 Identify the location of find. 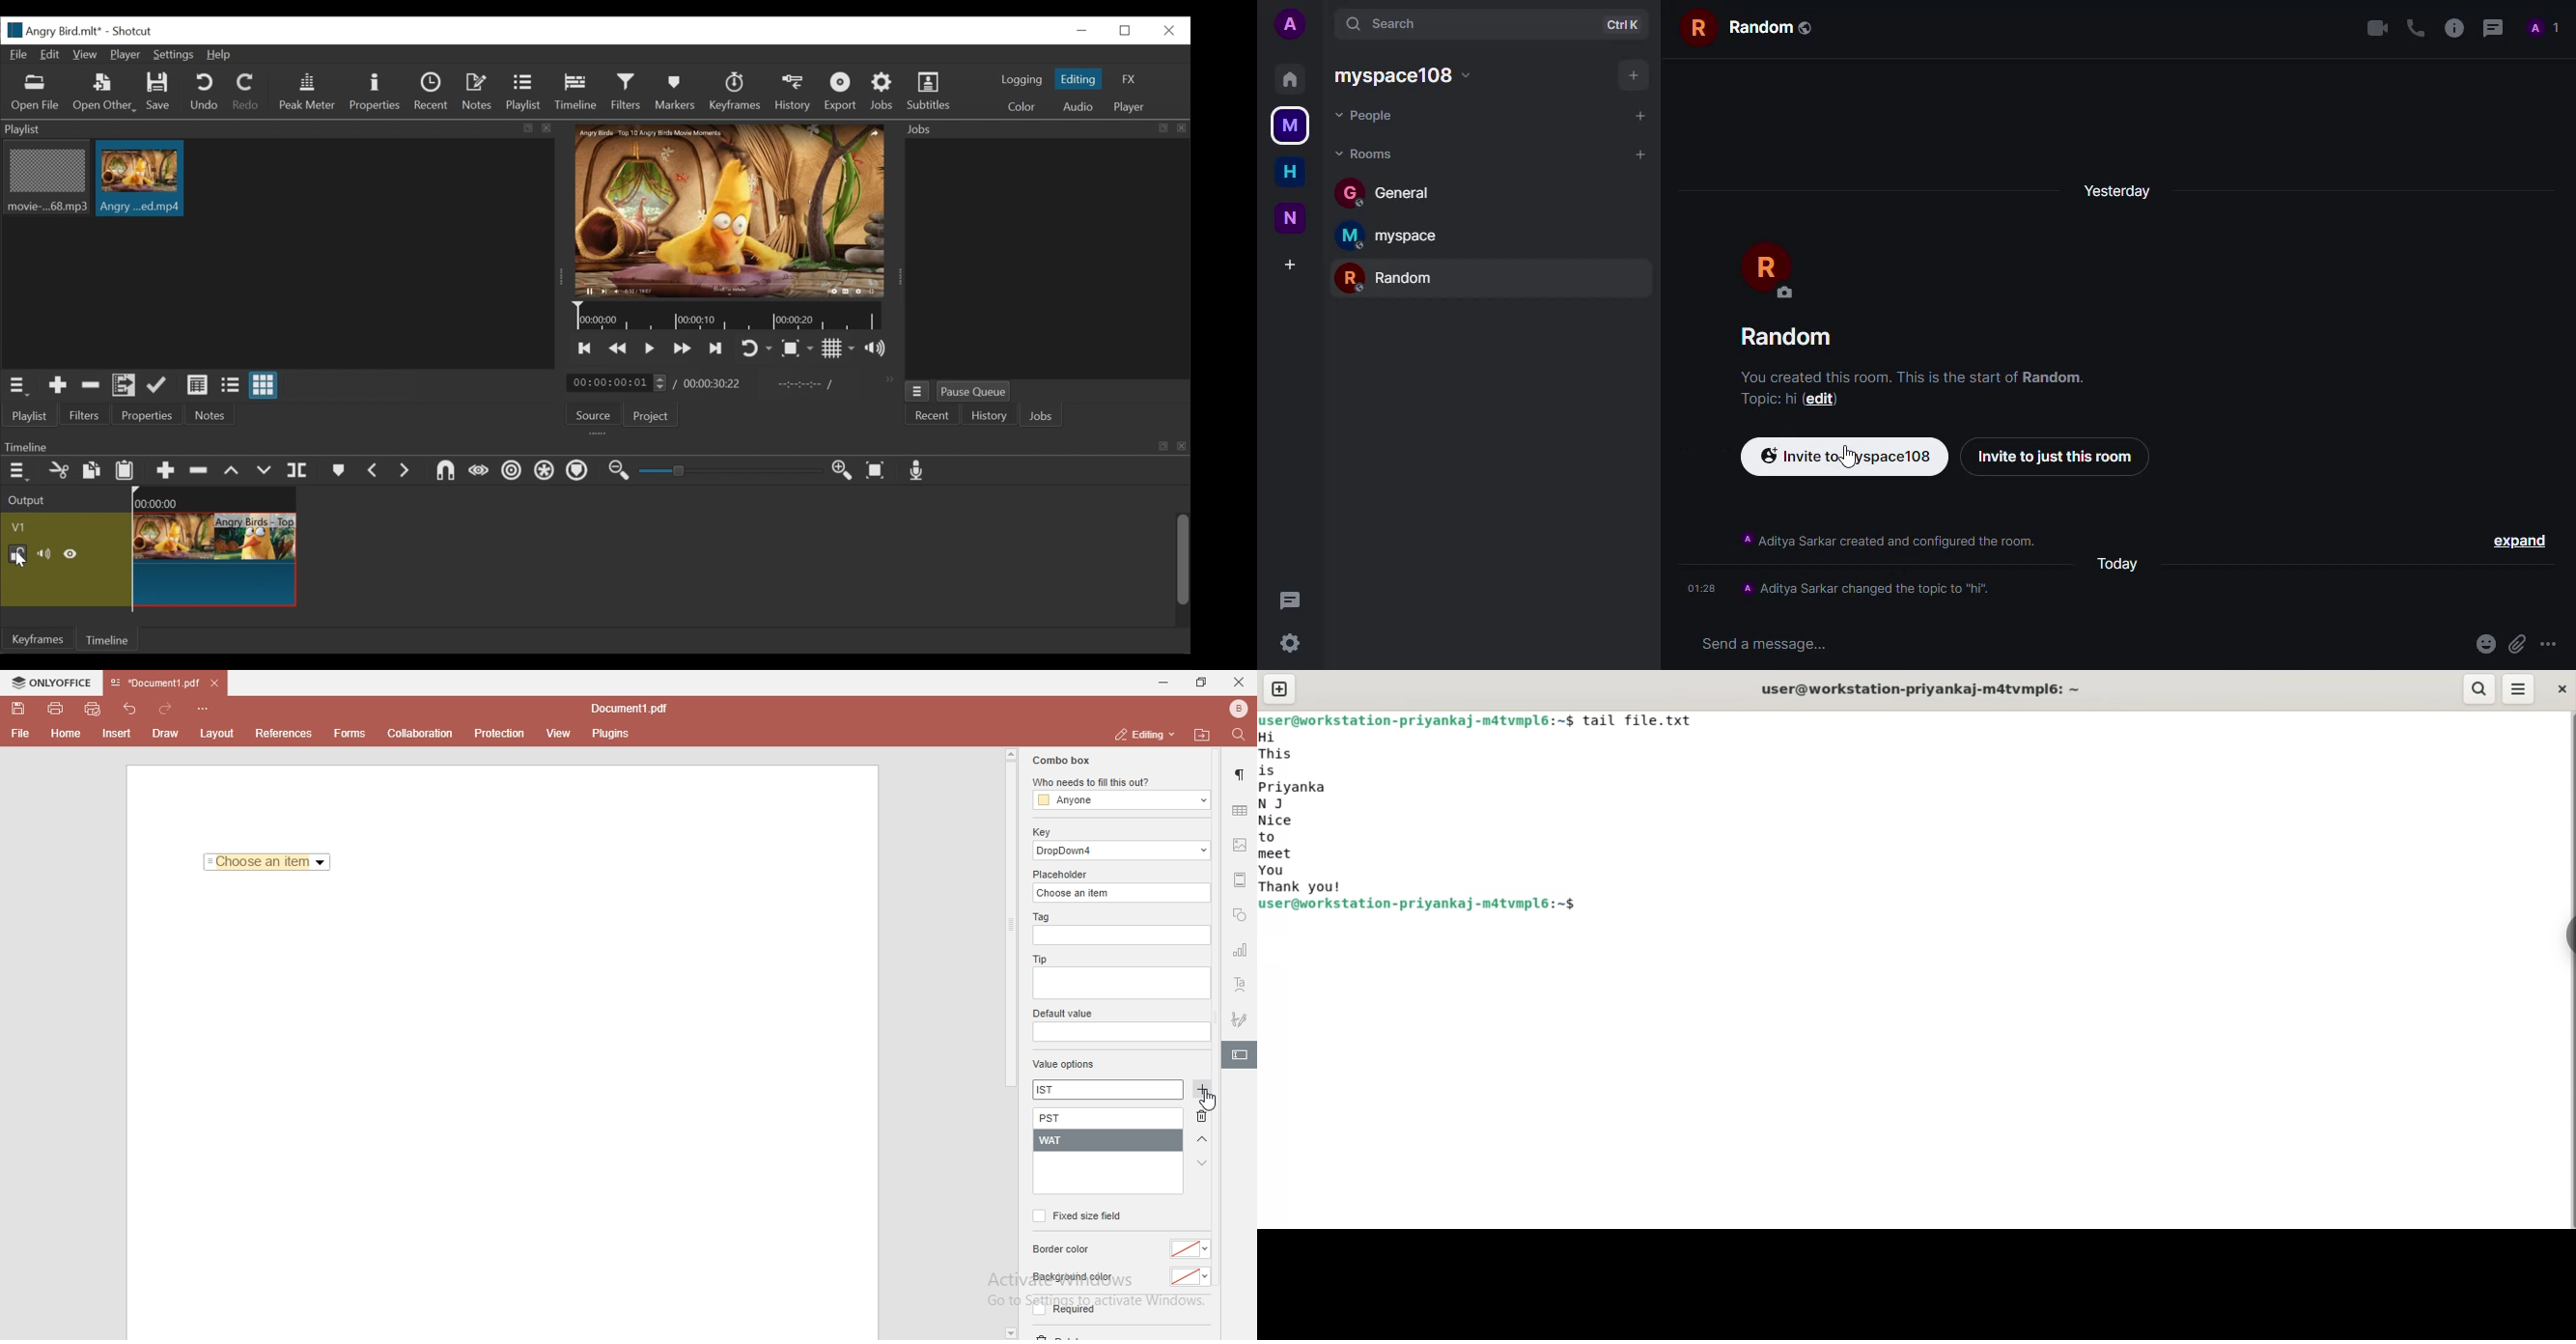
(1243, 734).